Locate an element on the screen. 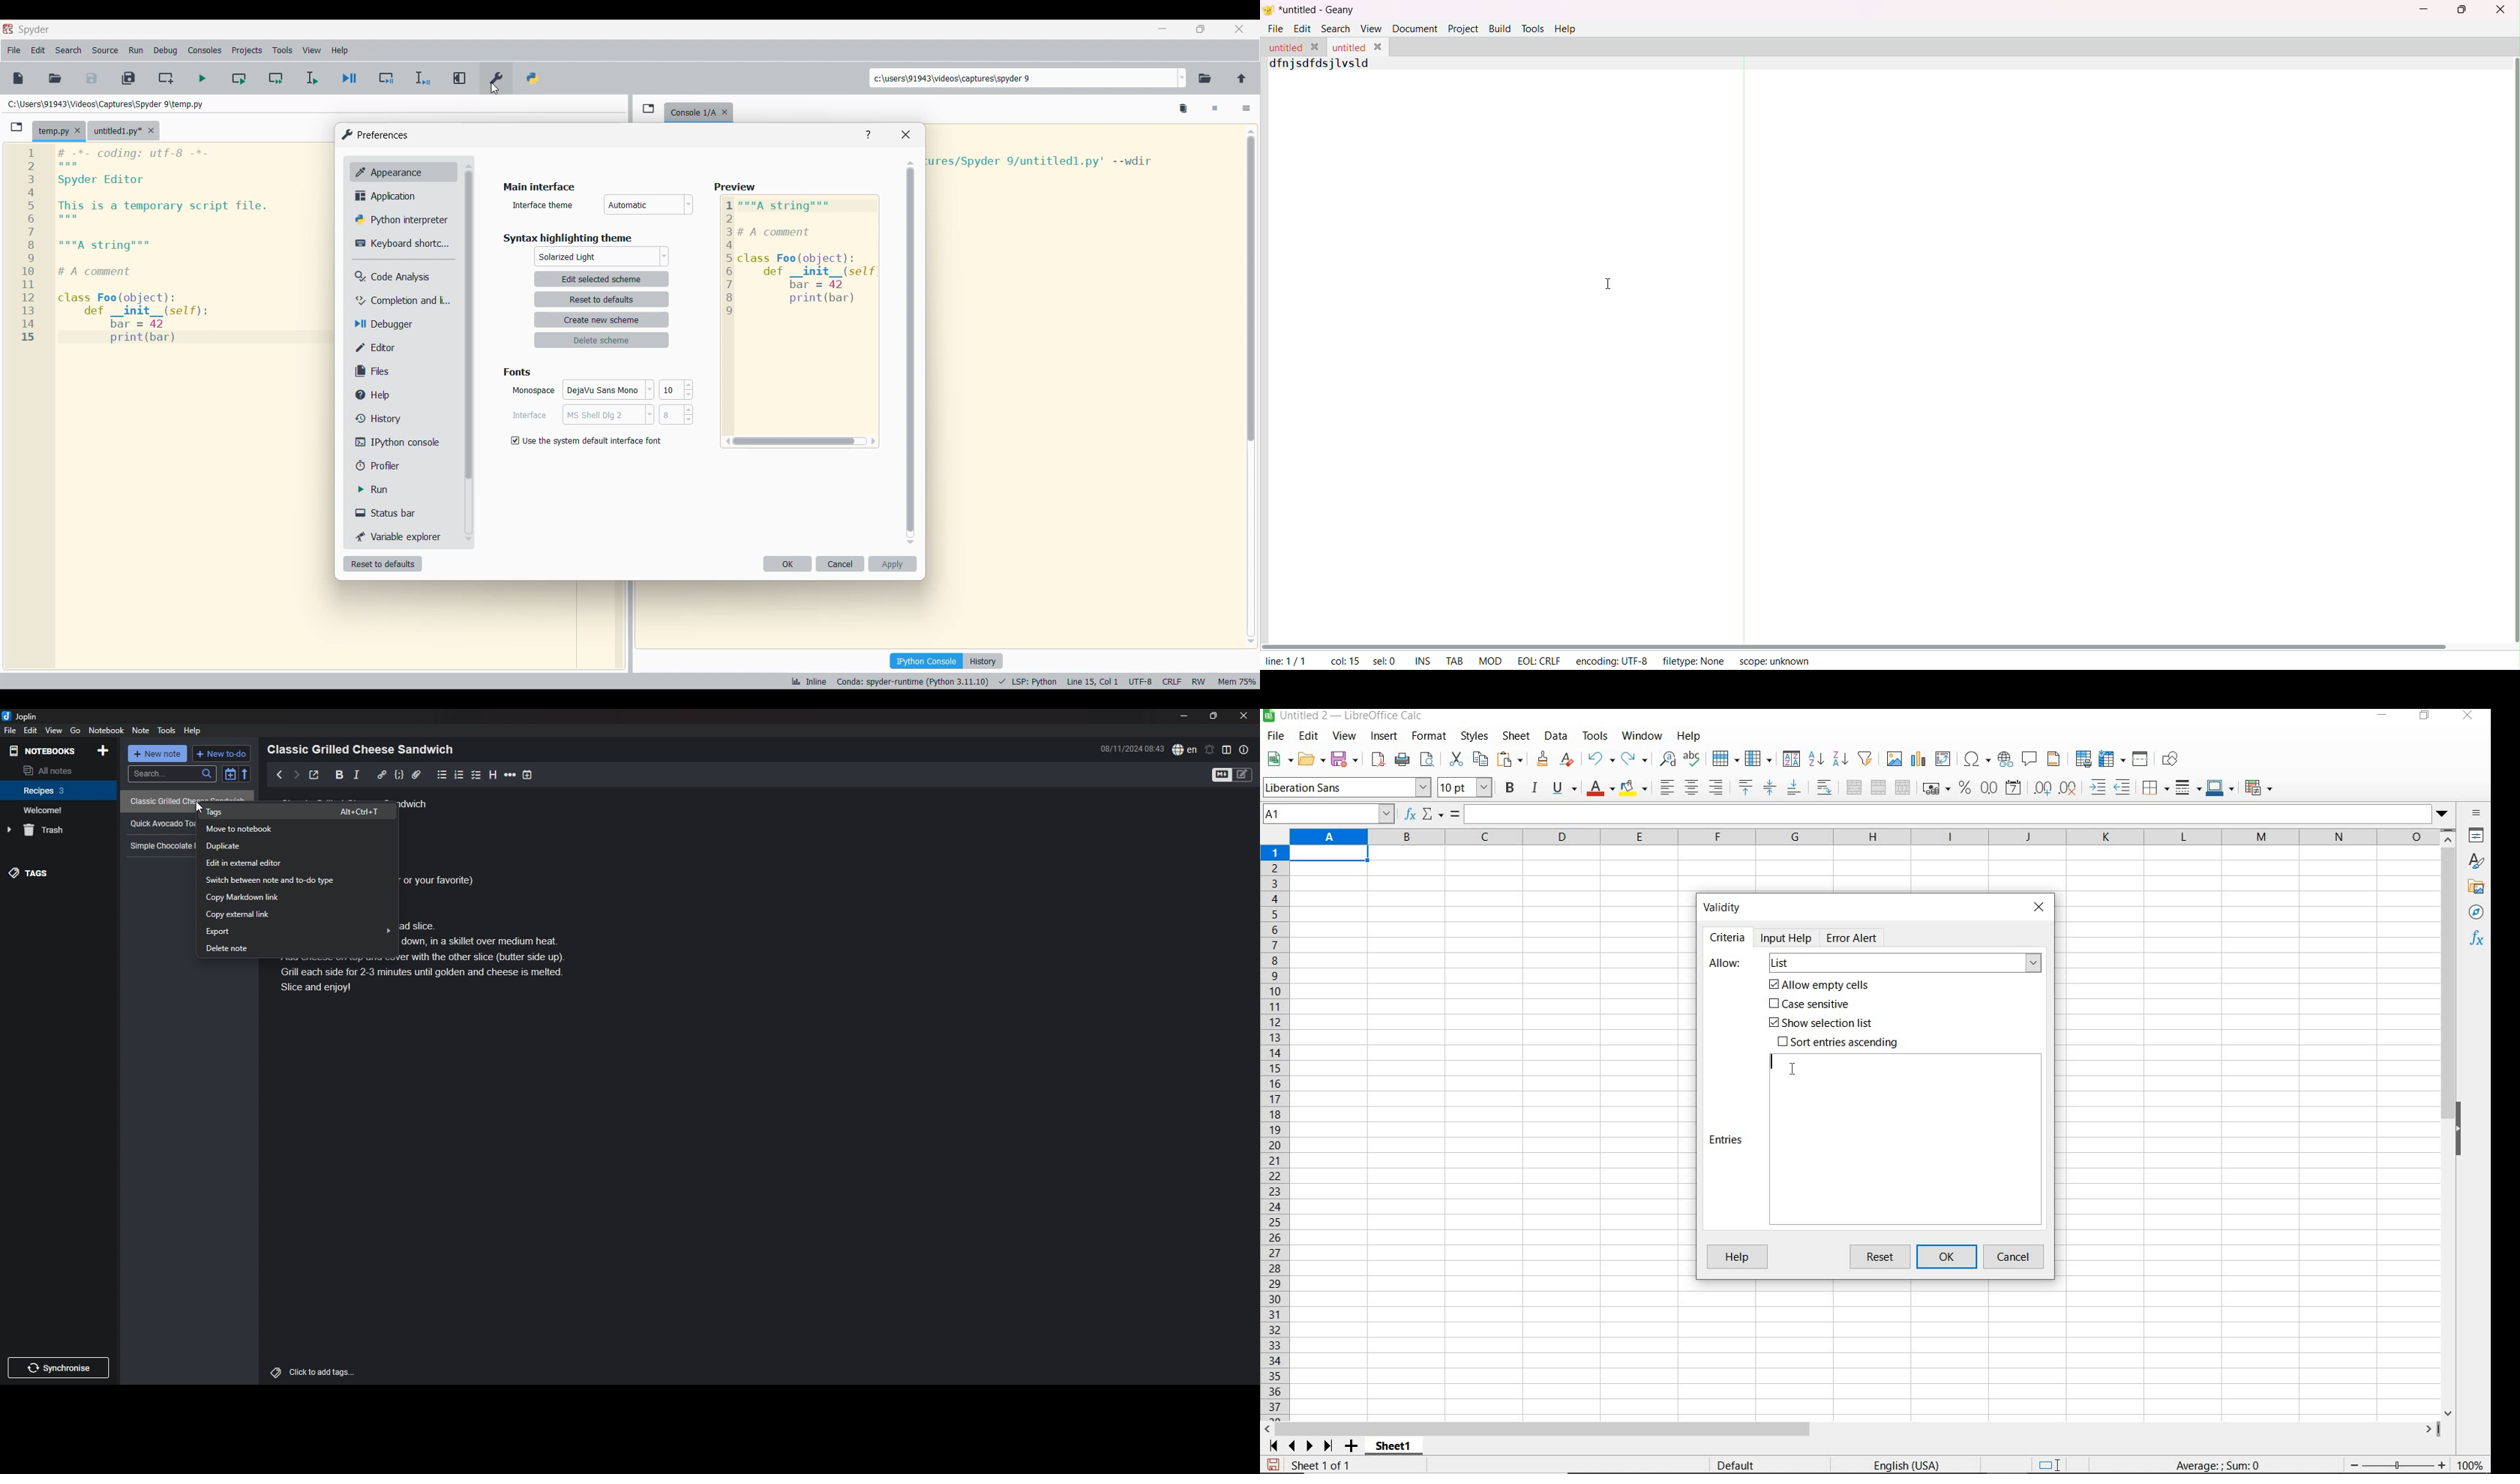 Image resolution: width=2520 pixels, height=1484 pixels. new todo is located at coordinates (222, 754).